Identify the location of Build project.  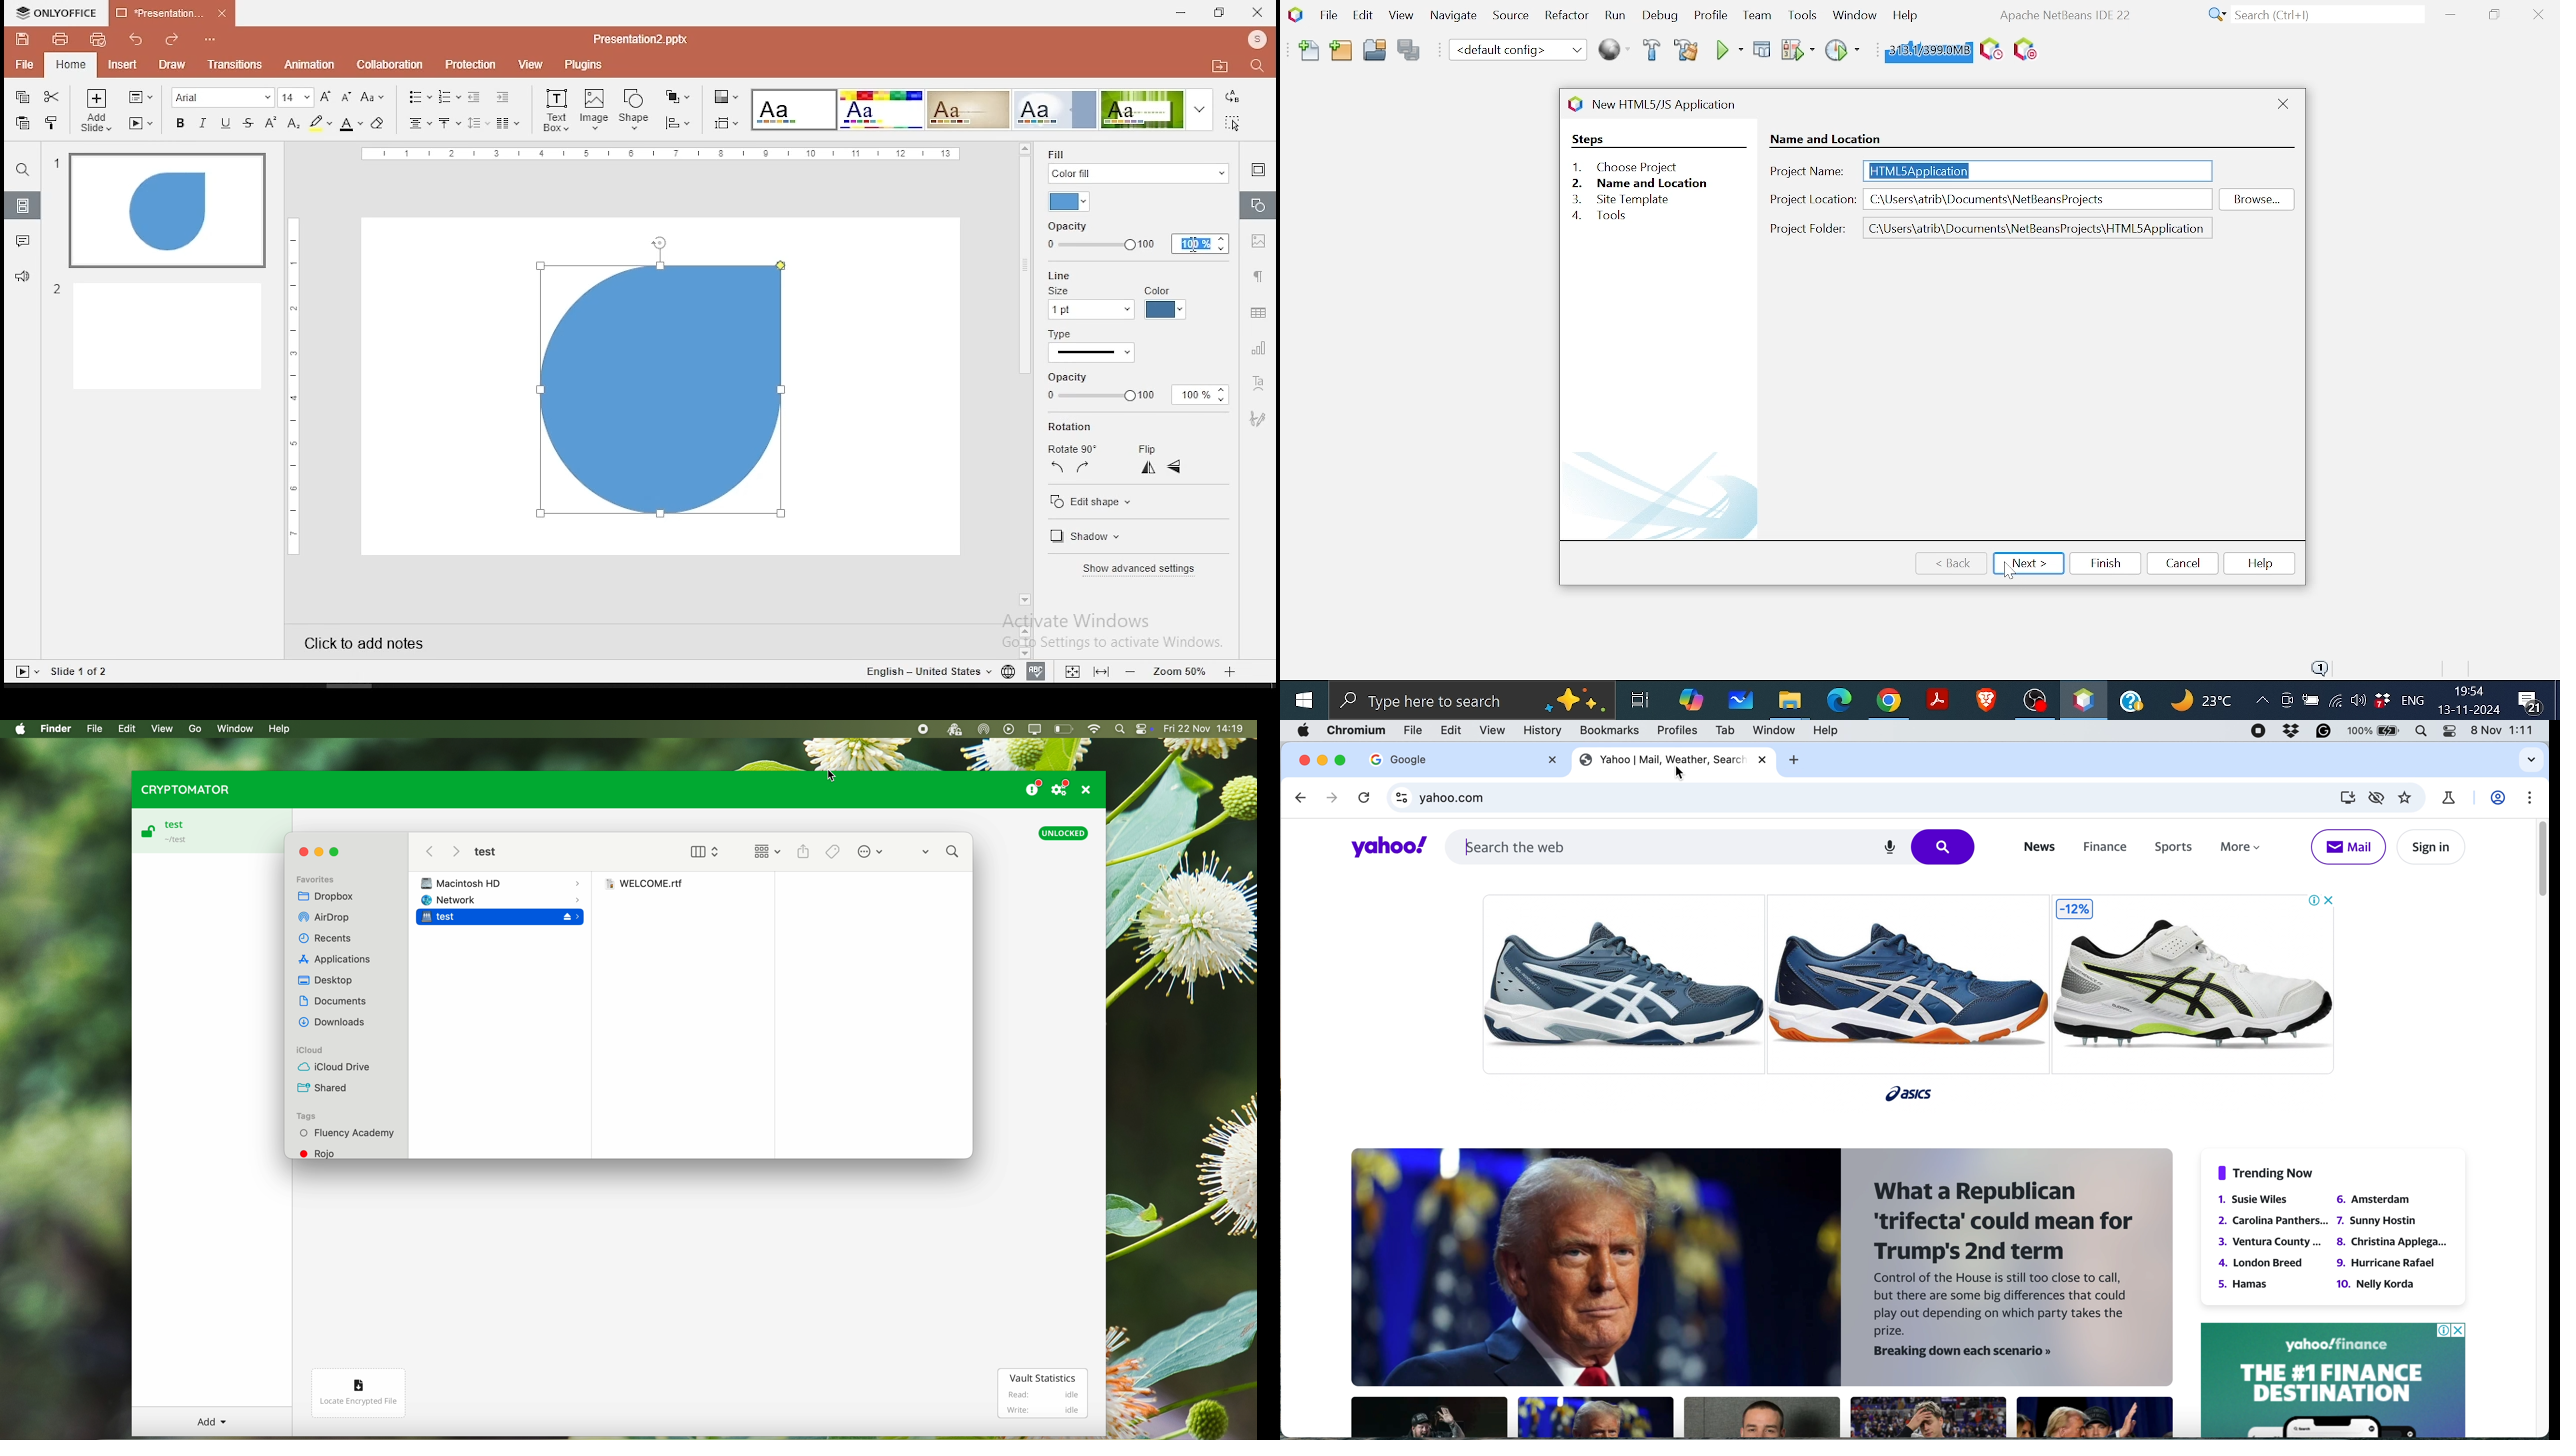
(1654, 51).